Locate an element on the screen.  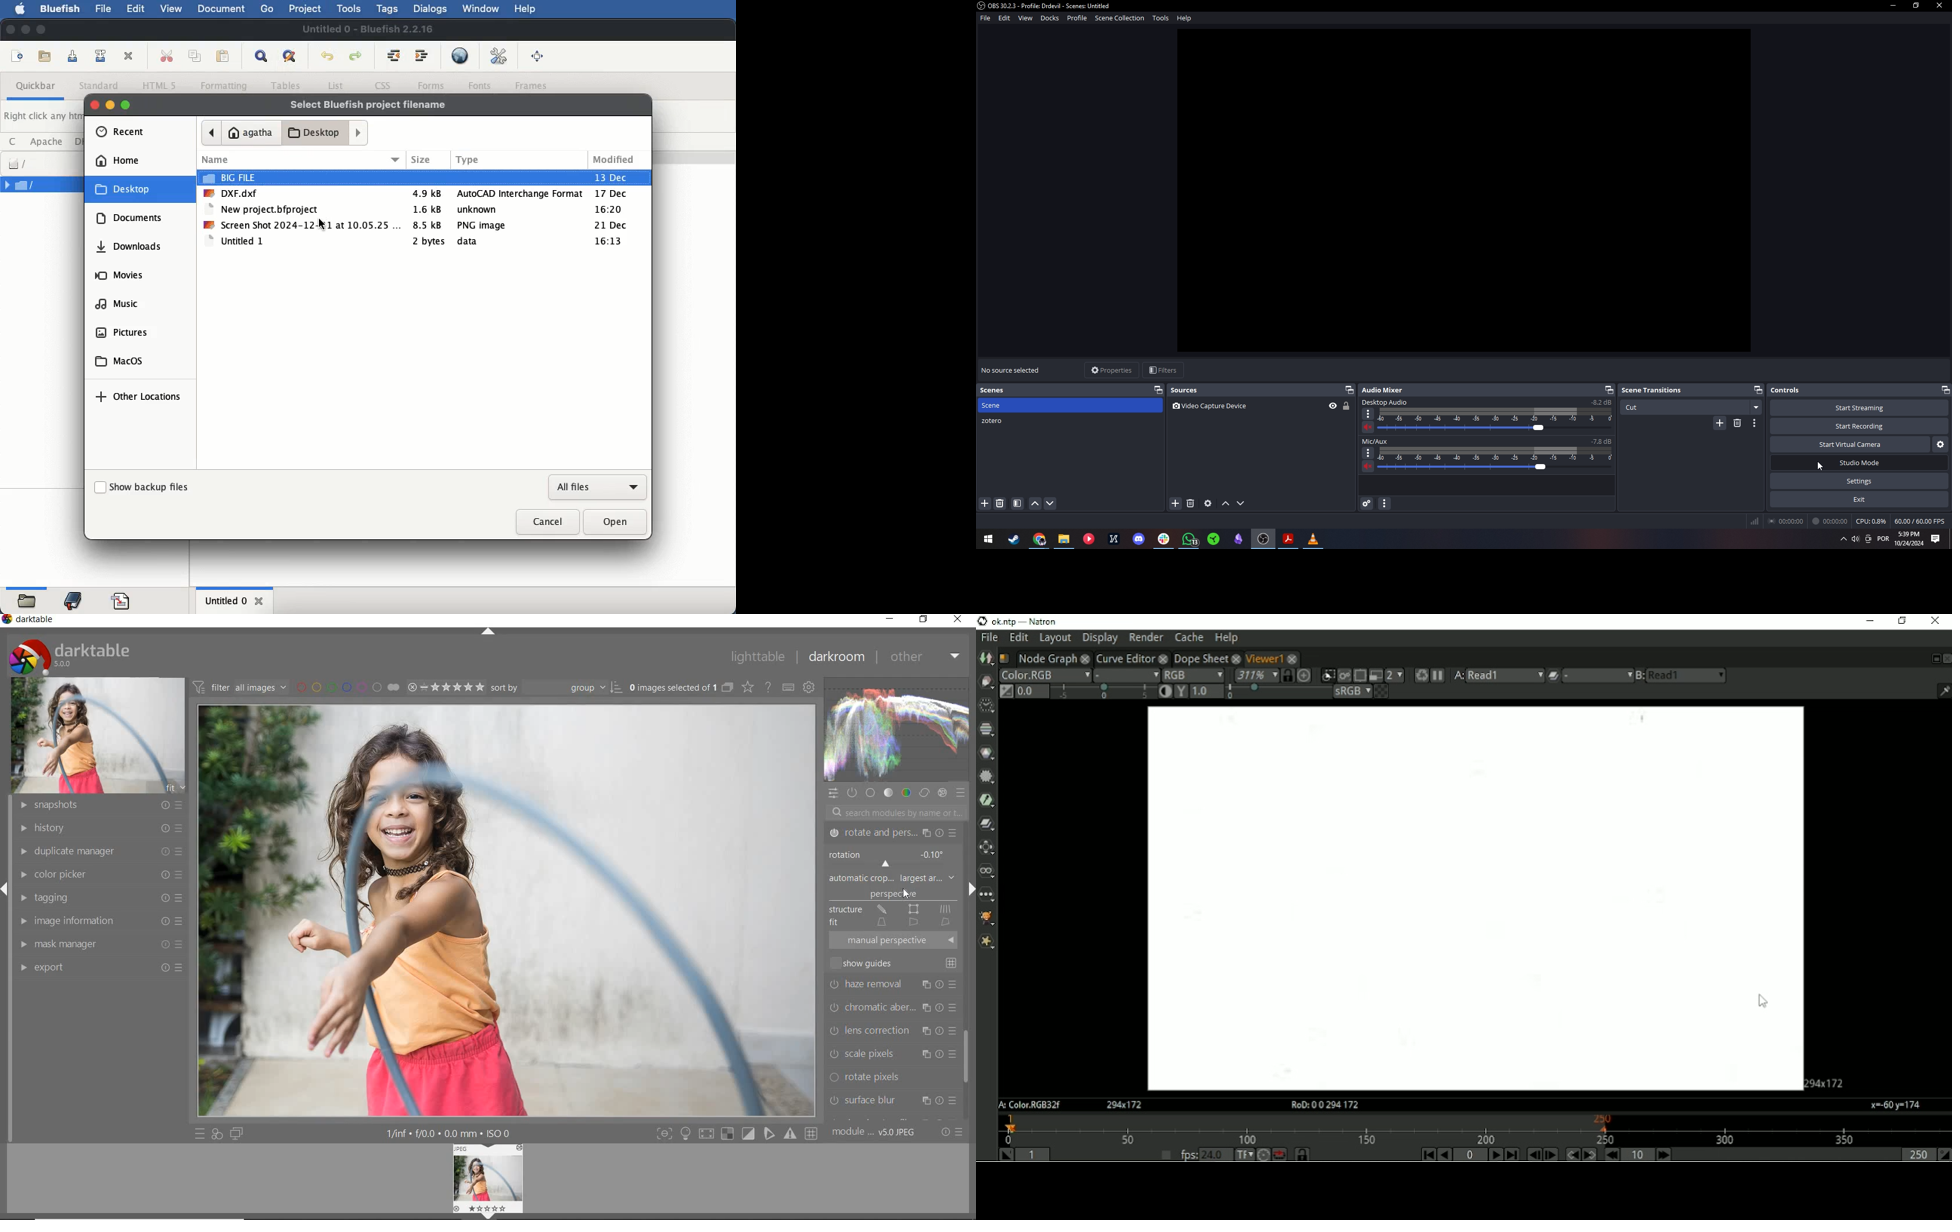
Connection quality is located at coordinates (1754, 521).